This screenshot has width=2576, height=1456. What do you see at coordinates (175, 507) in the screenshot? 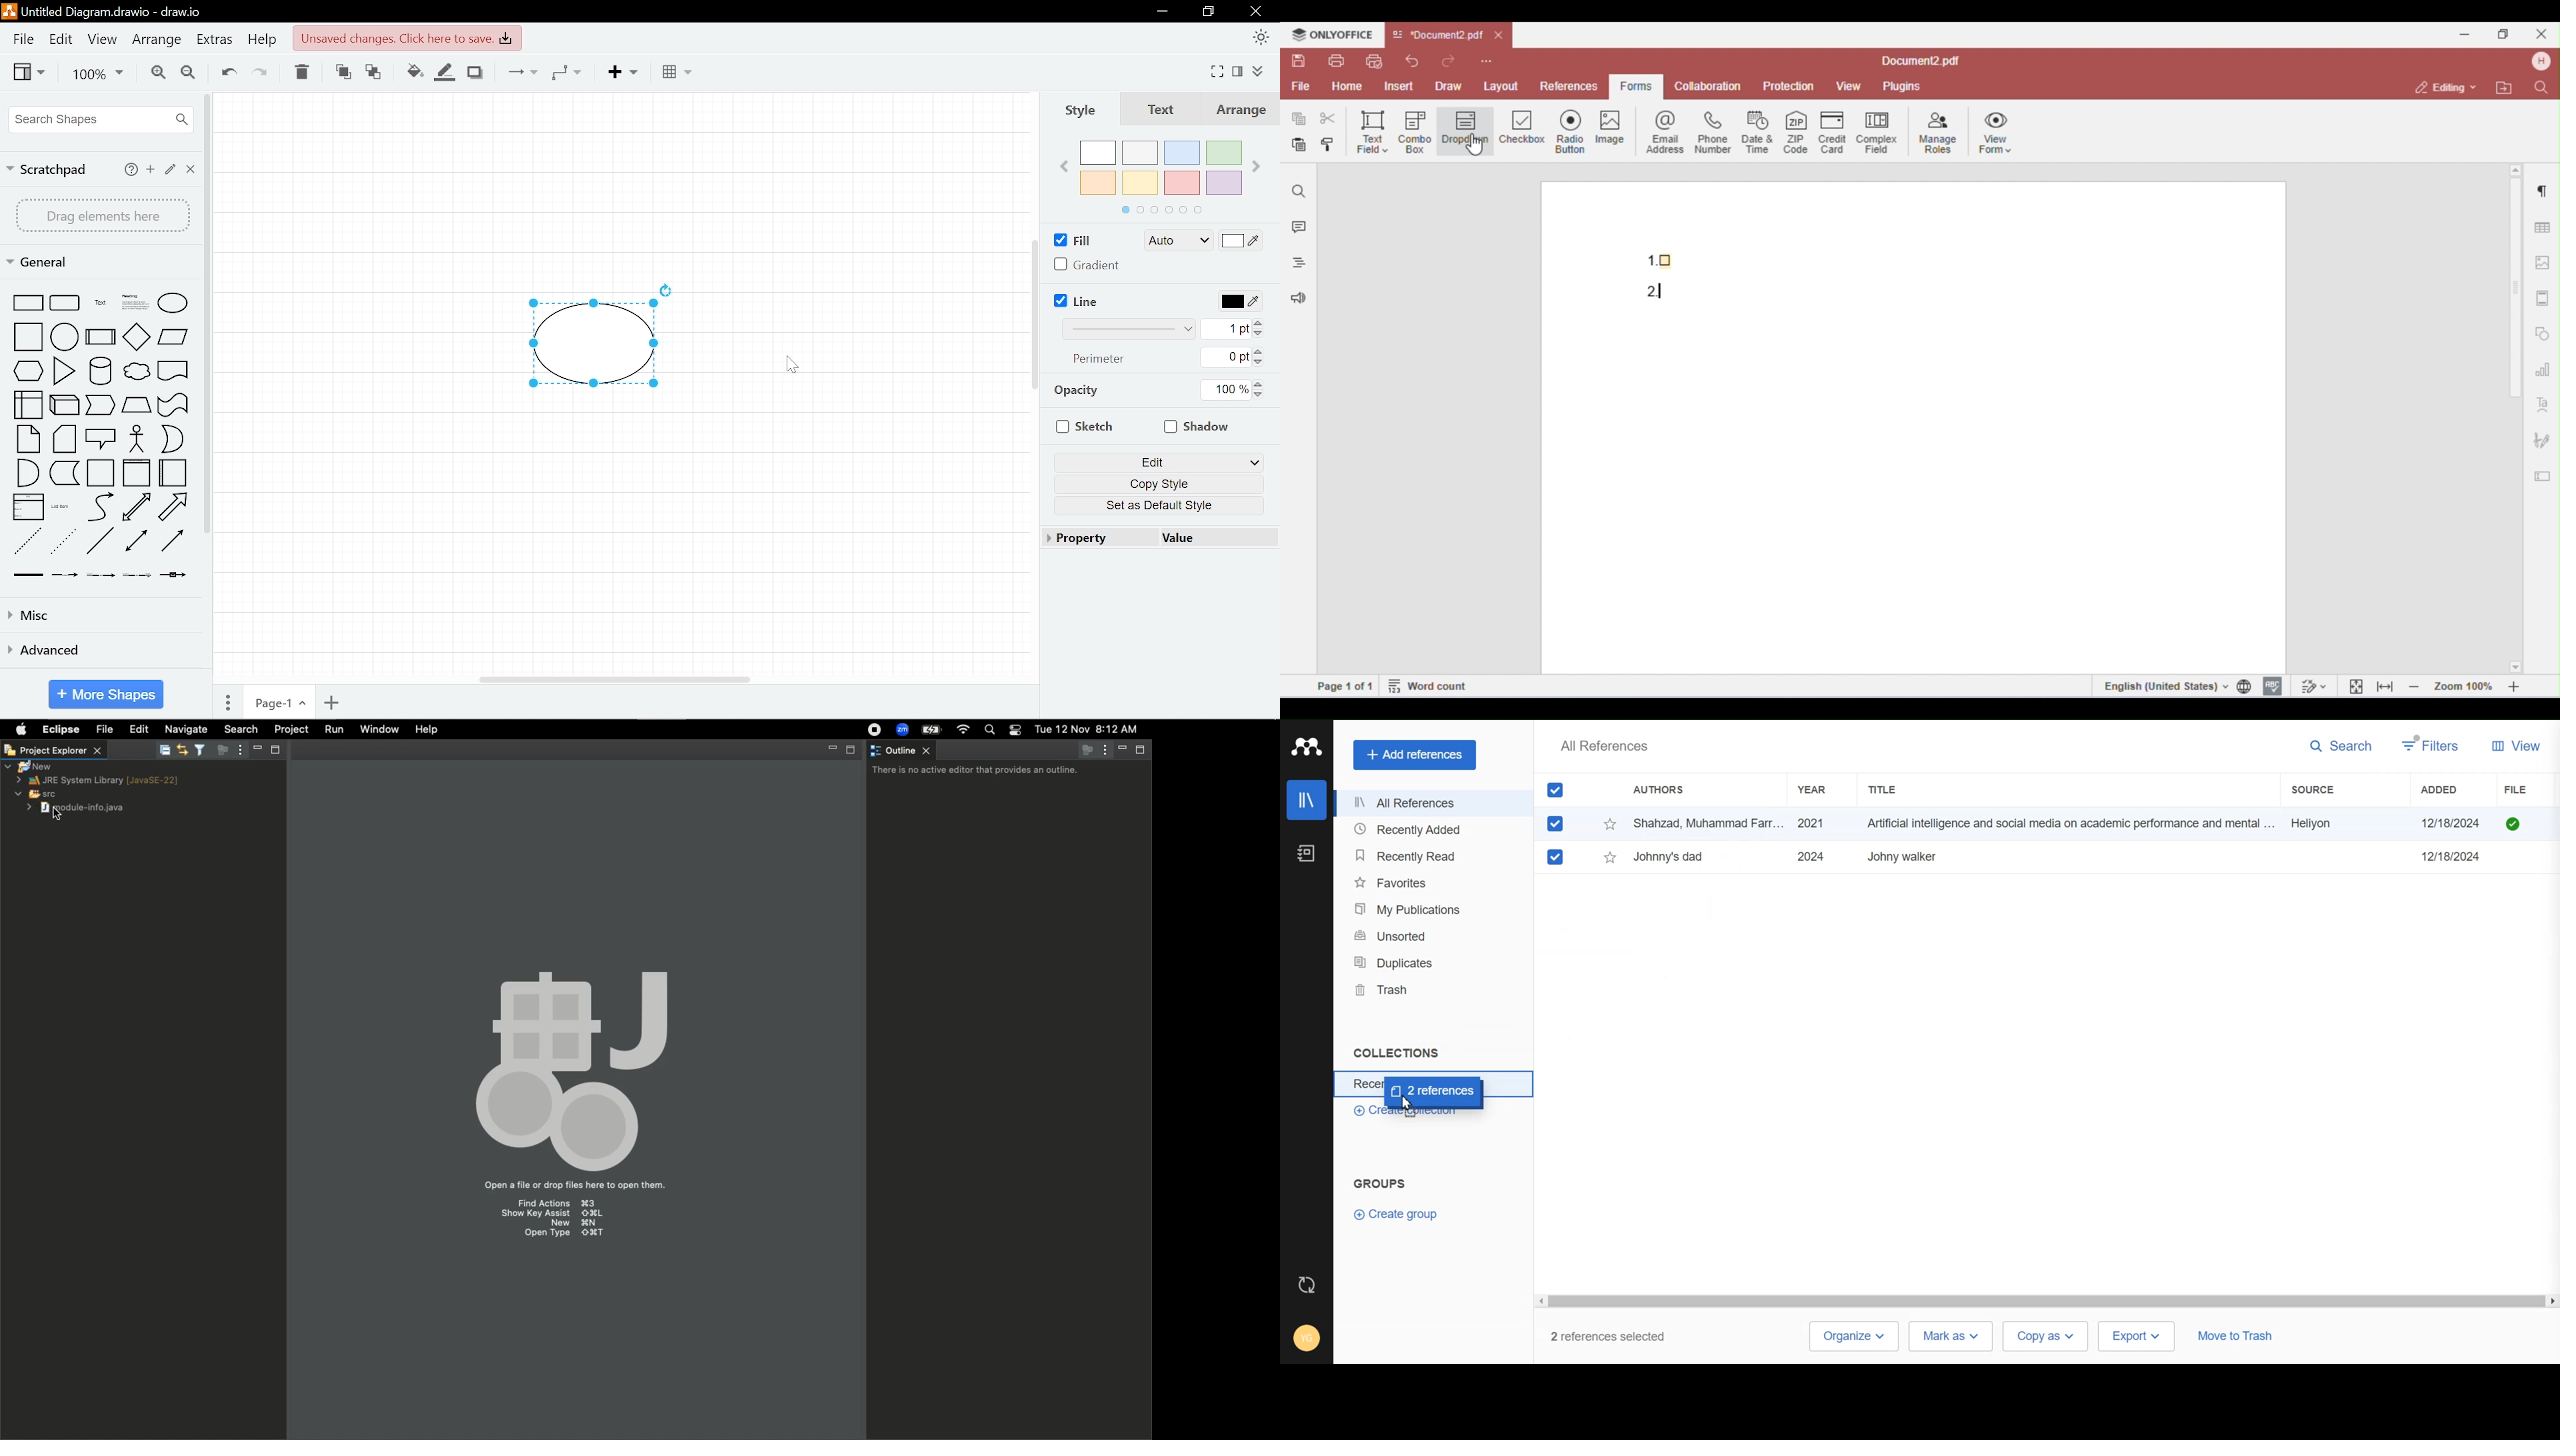
I see `arrow` at bounding box center [175, 507].